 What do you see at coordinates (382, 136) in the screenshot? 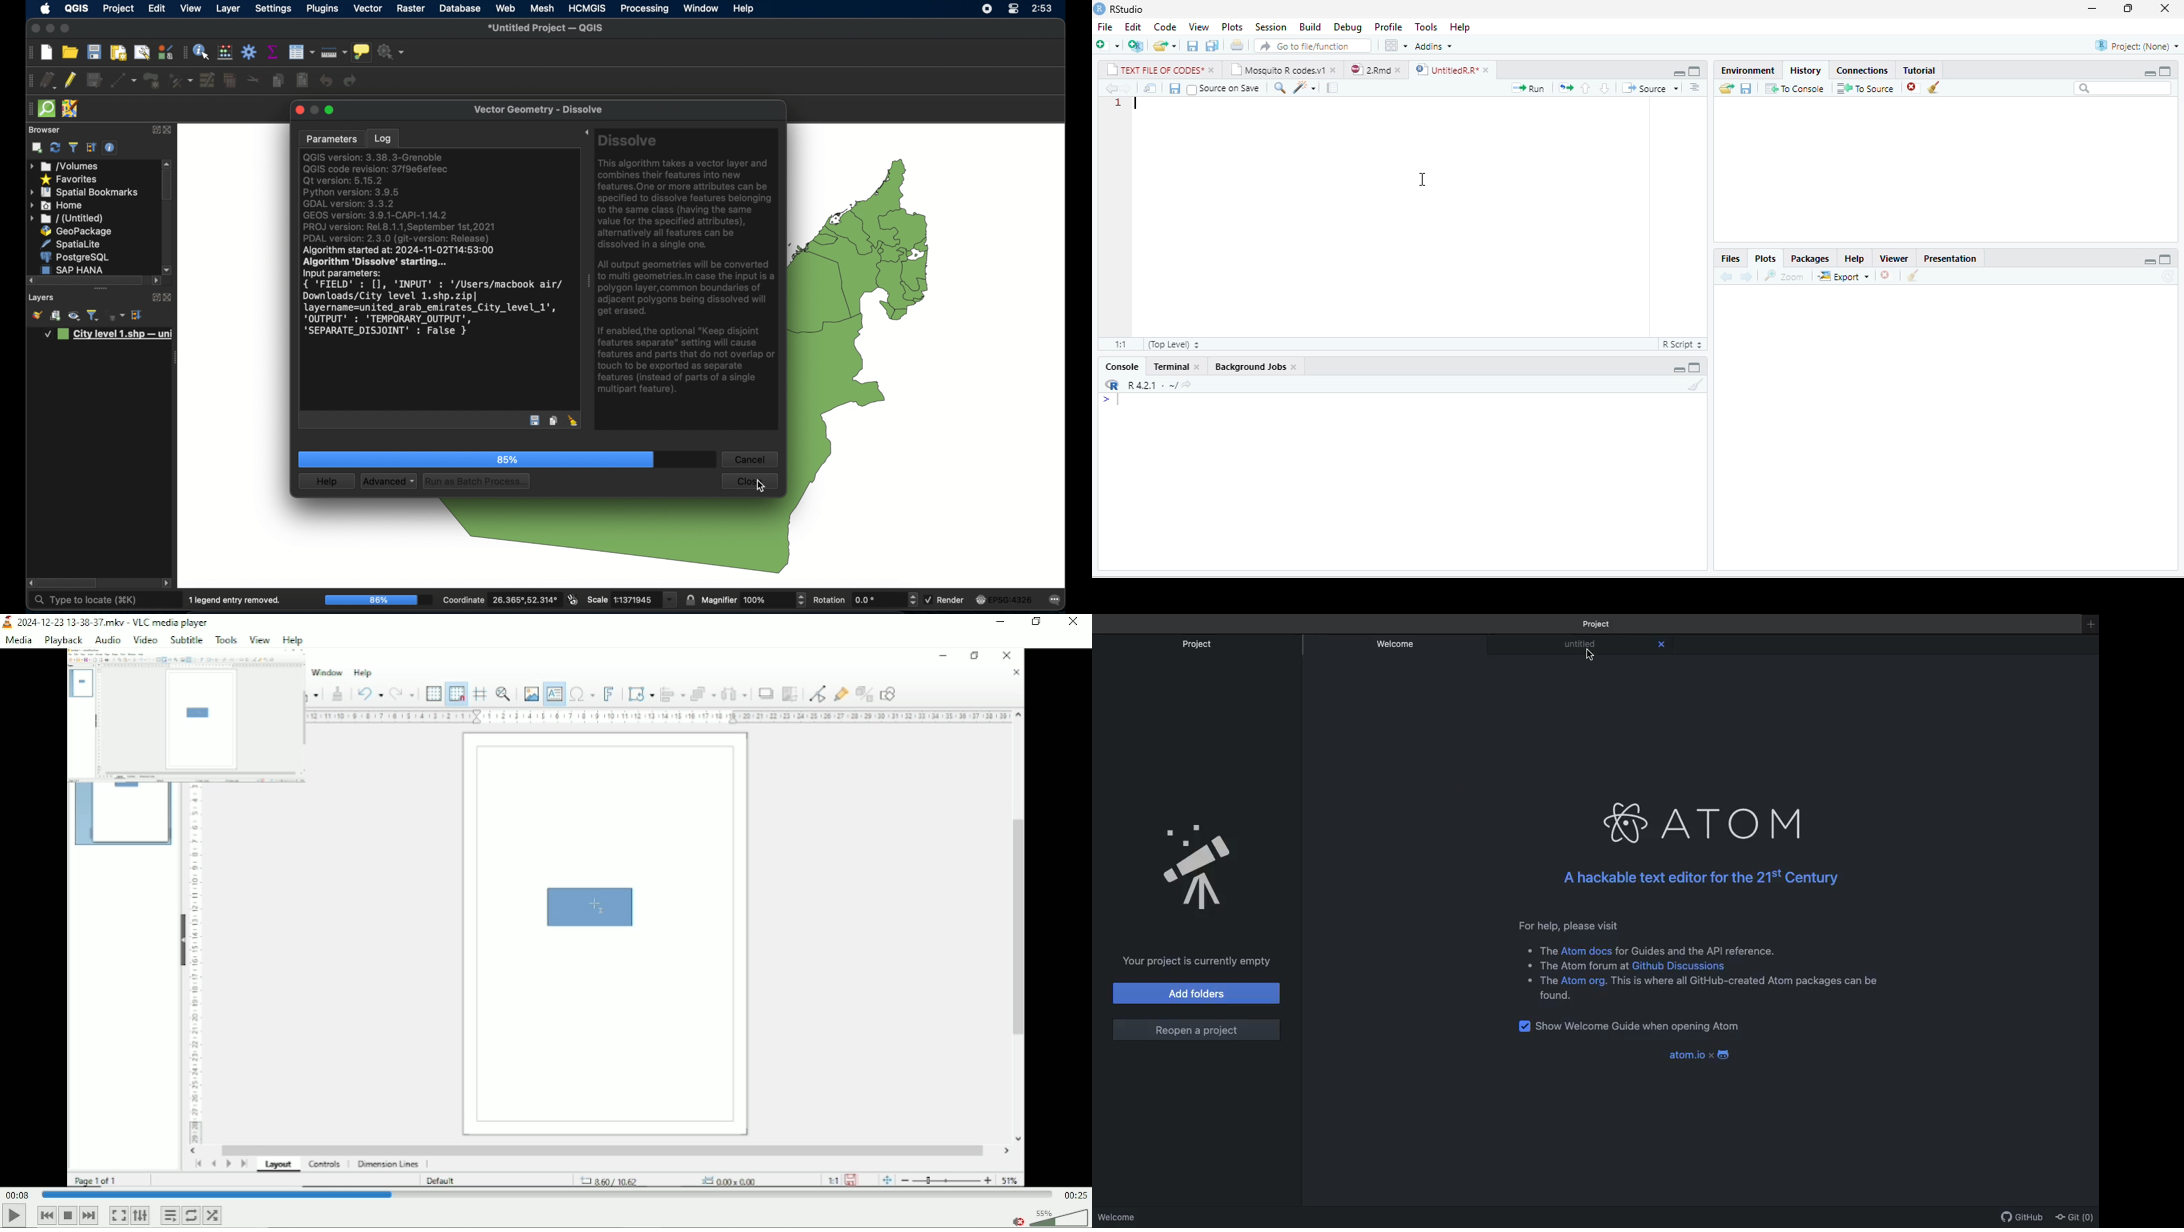
I see `log tab` at bounding box center [382, 136].